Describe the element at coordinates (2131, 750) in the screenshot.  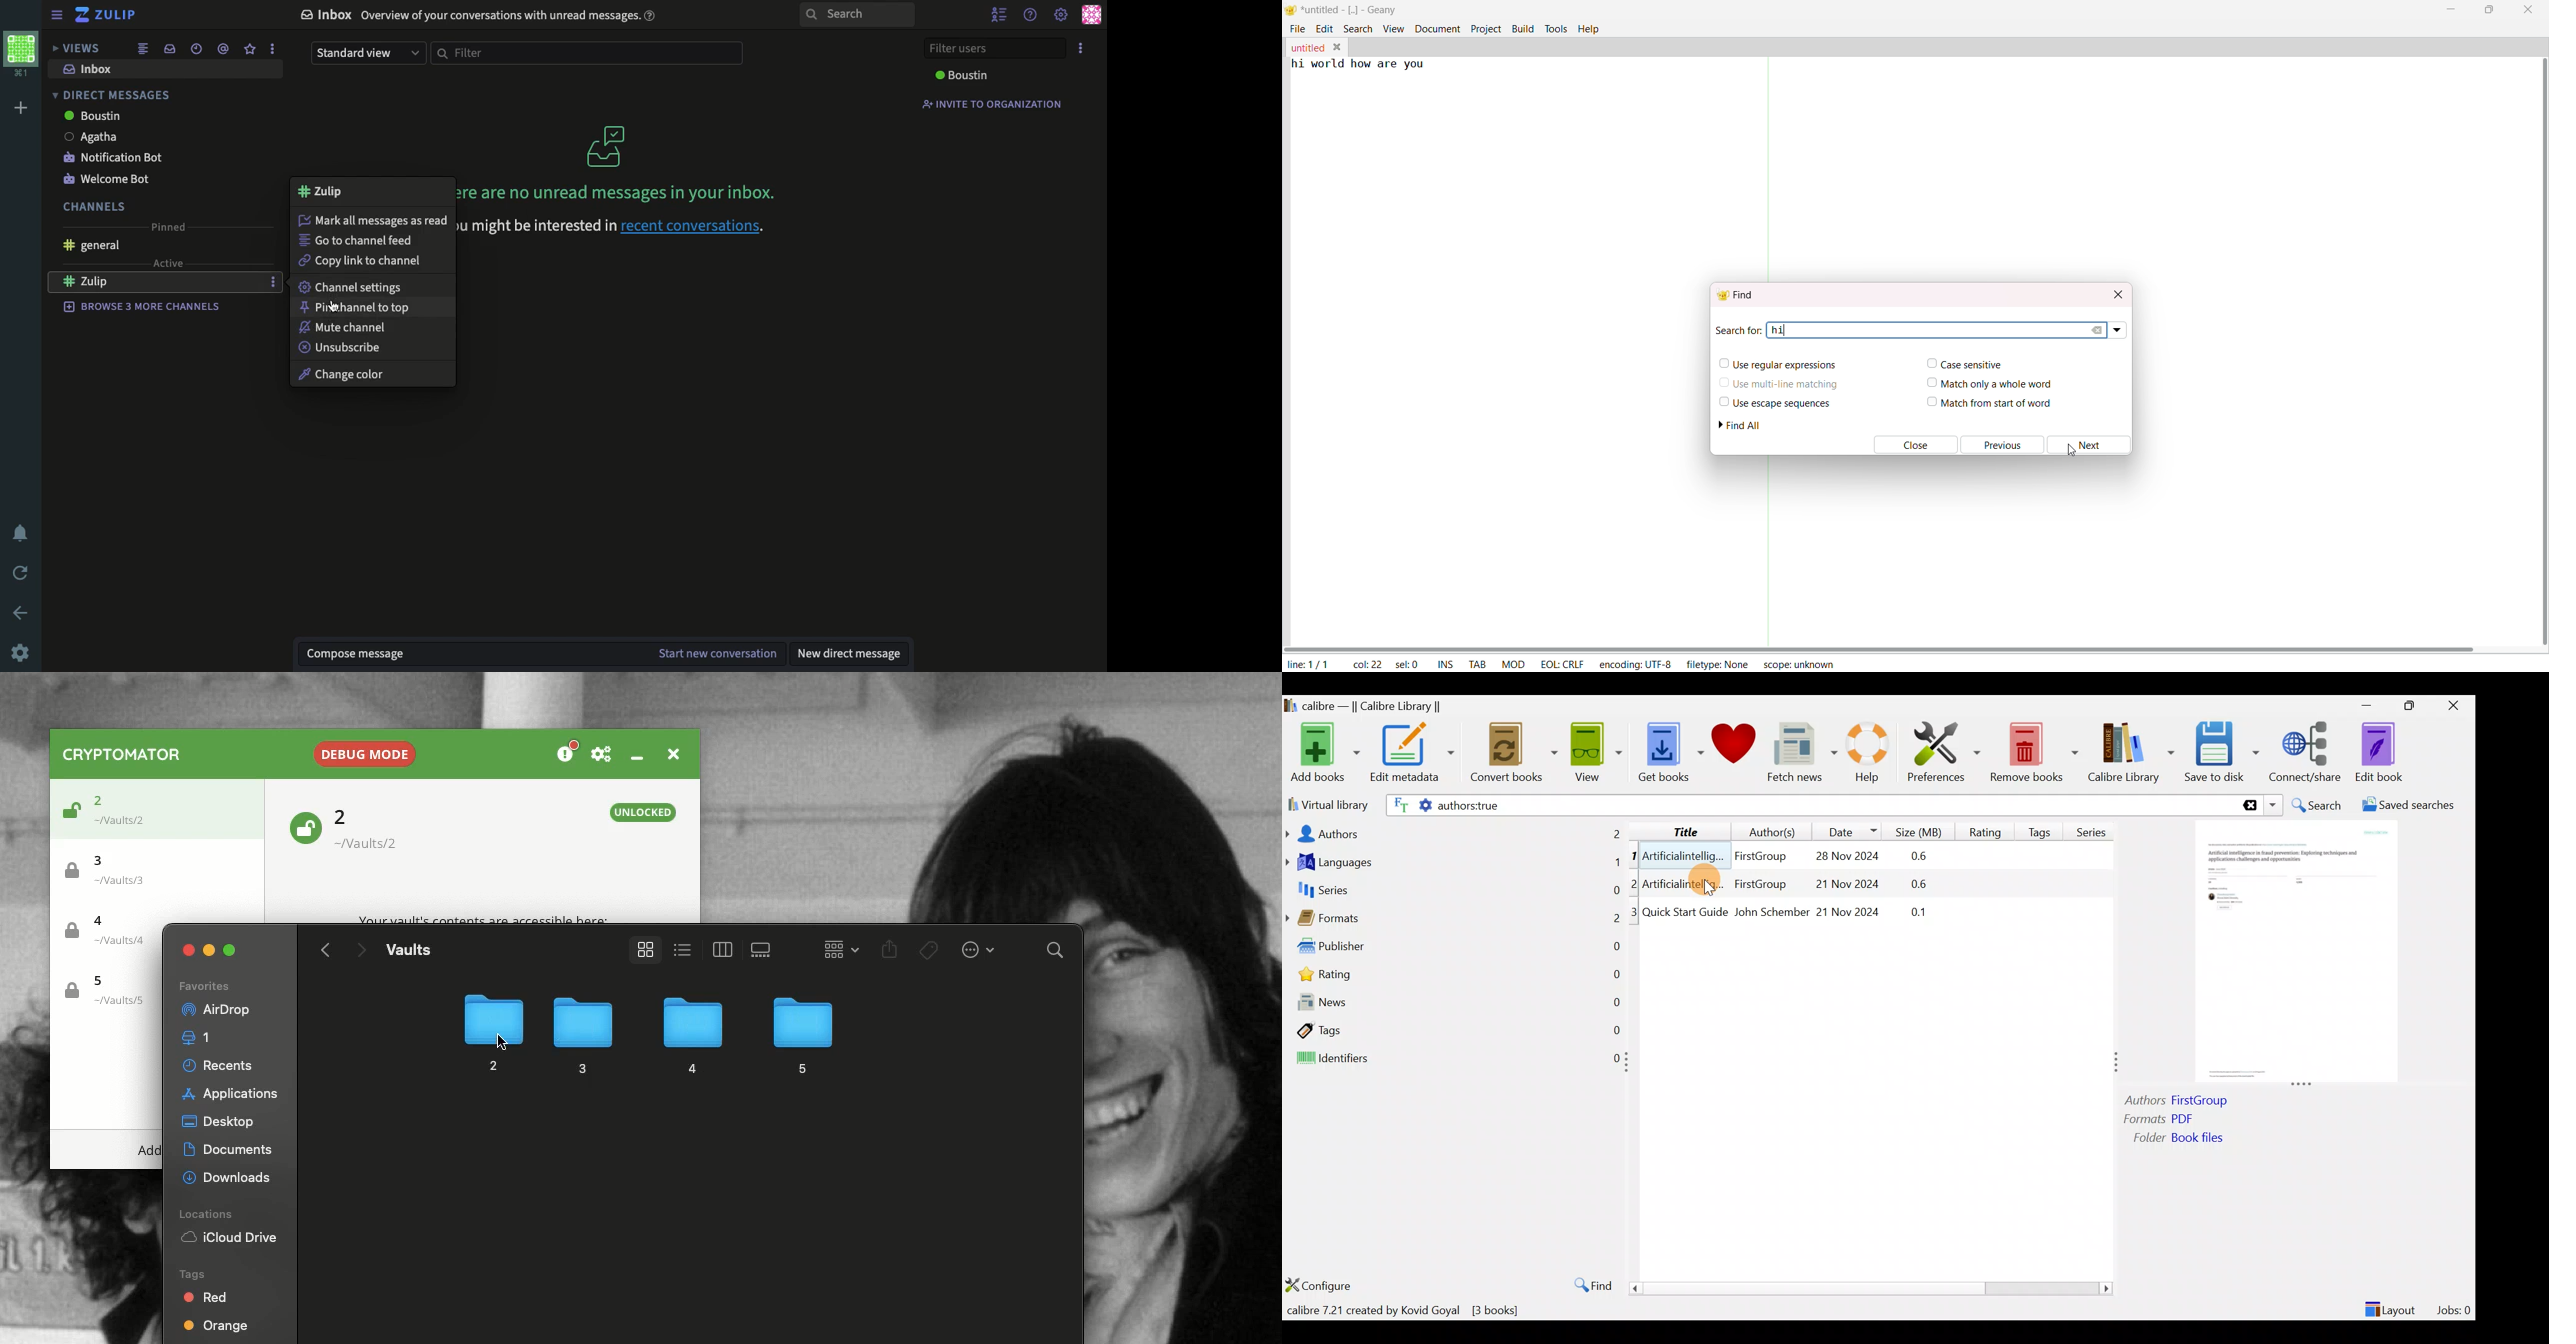
I see `Calibre library` at that location.